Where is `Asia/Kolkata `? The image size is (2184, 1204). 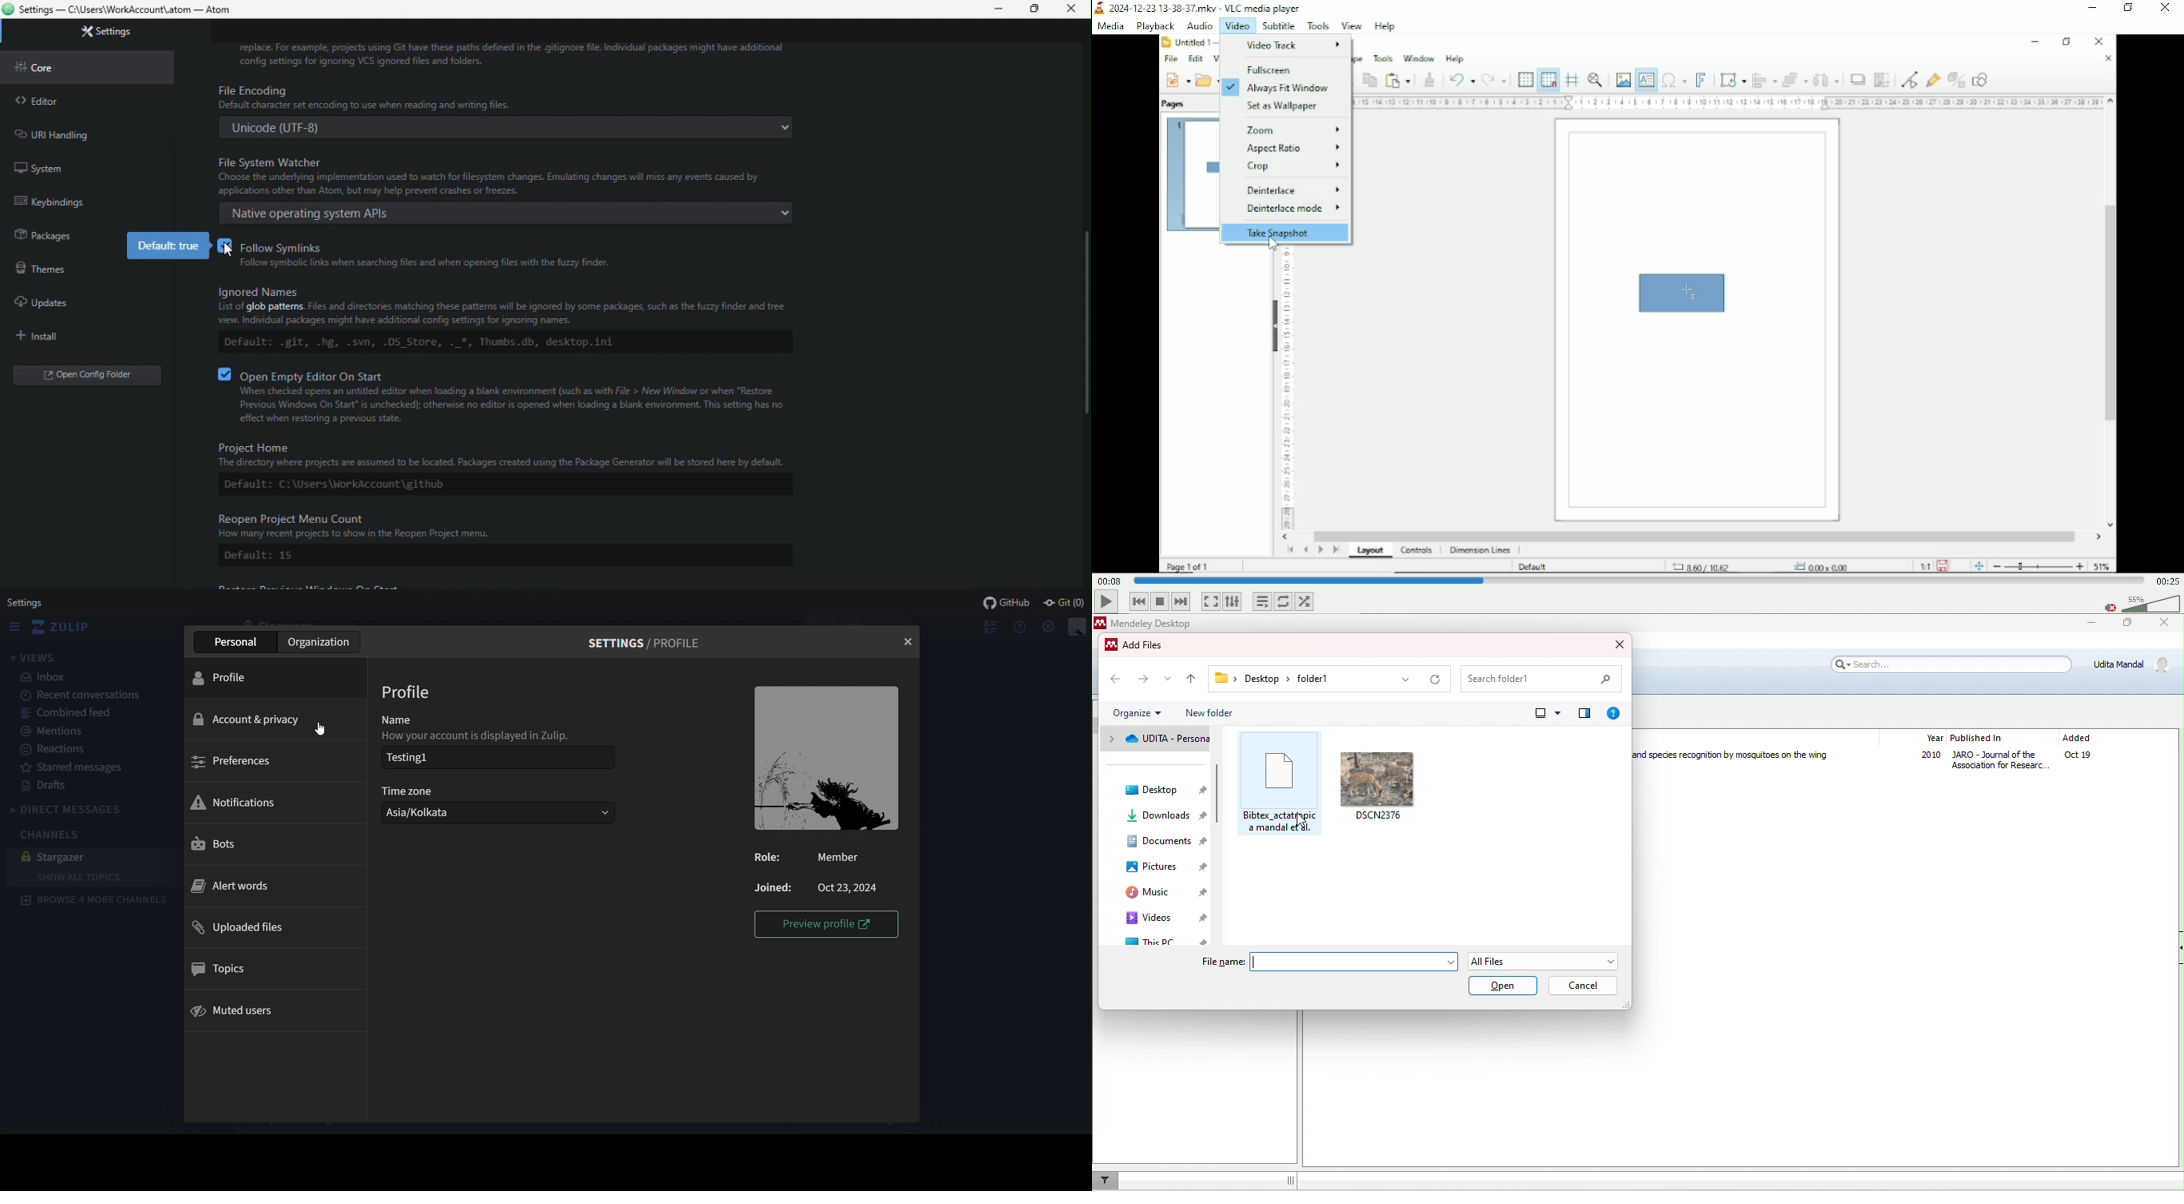
Asia/Kolkata  is located at coordinates (498, 814).